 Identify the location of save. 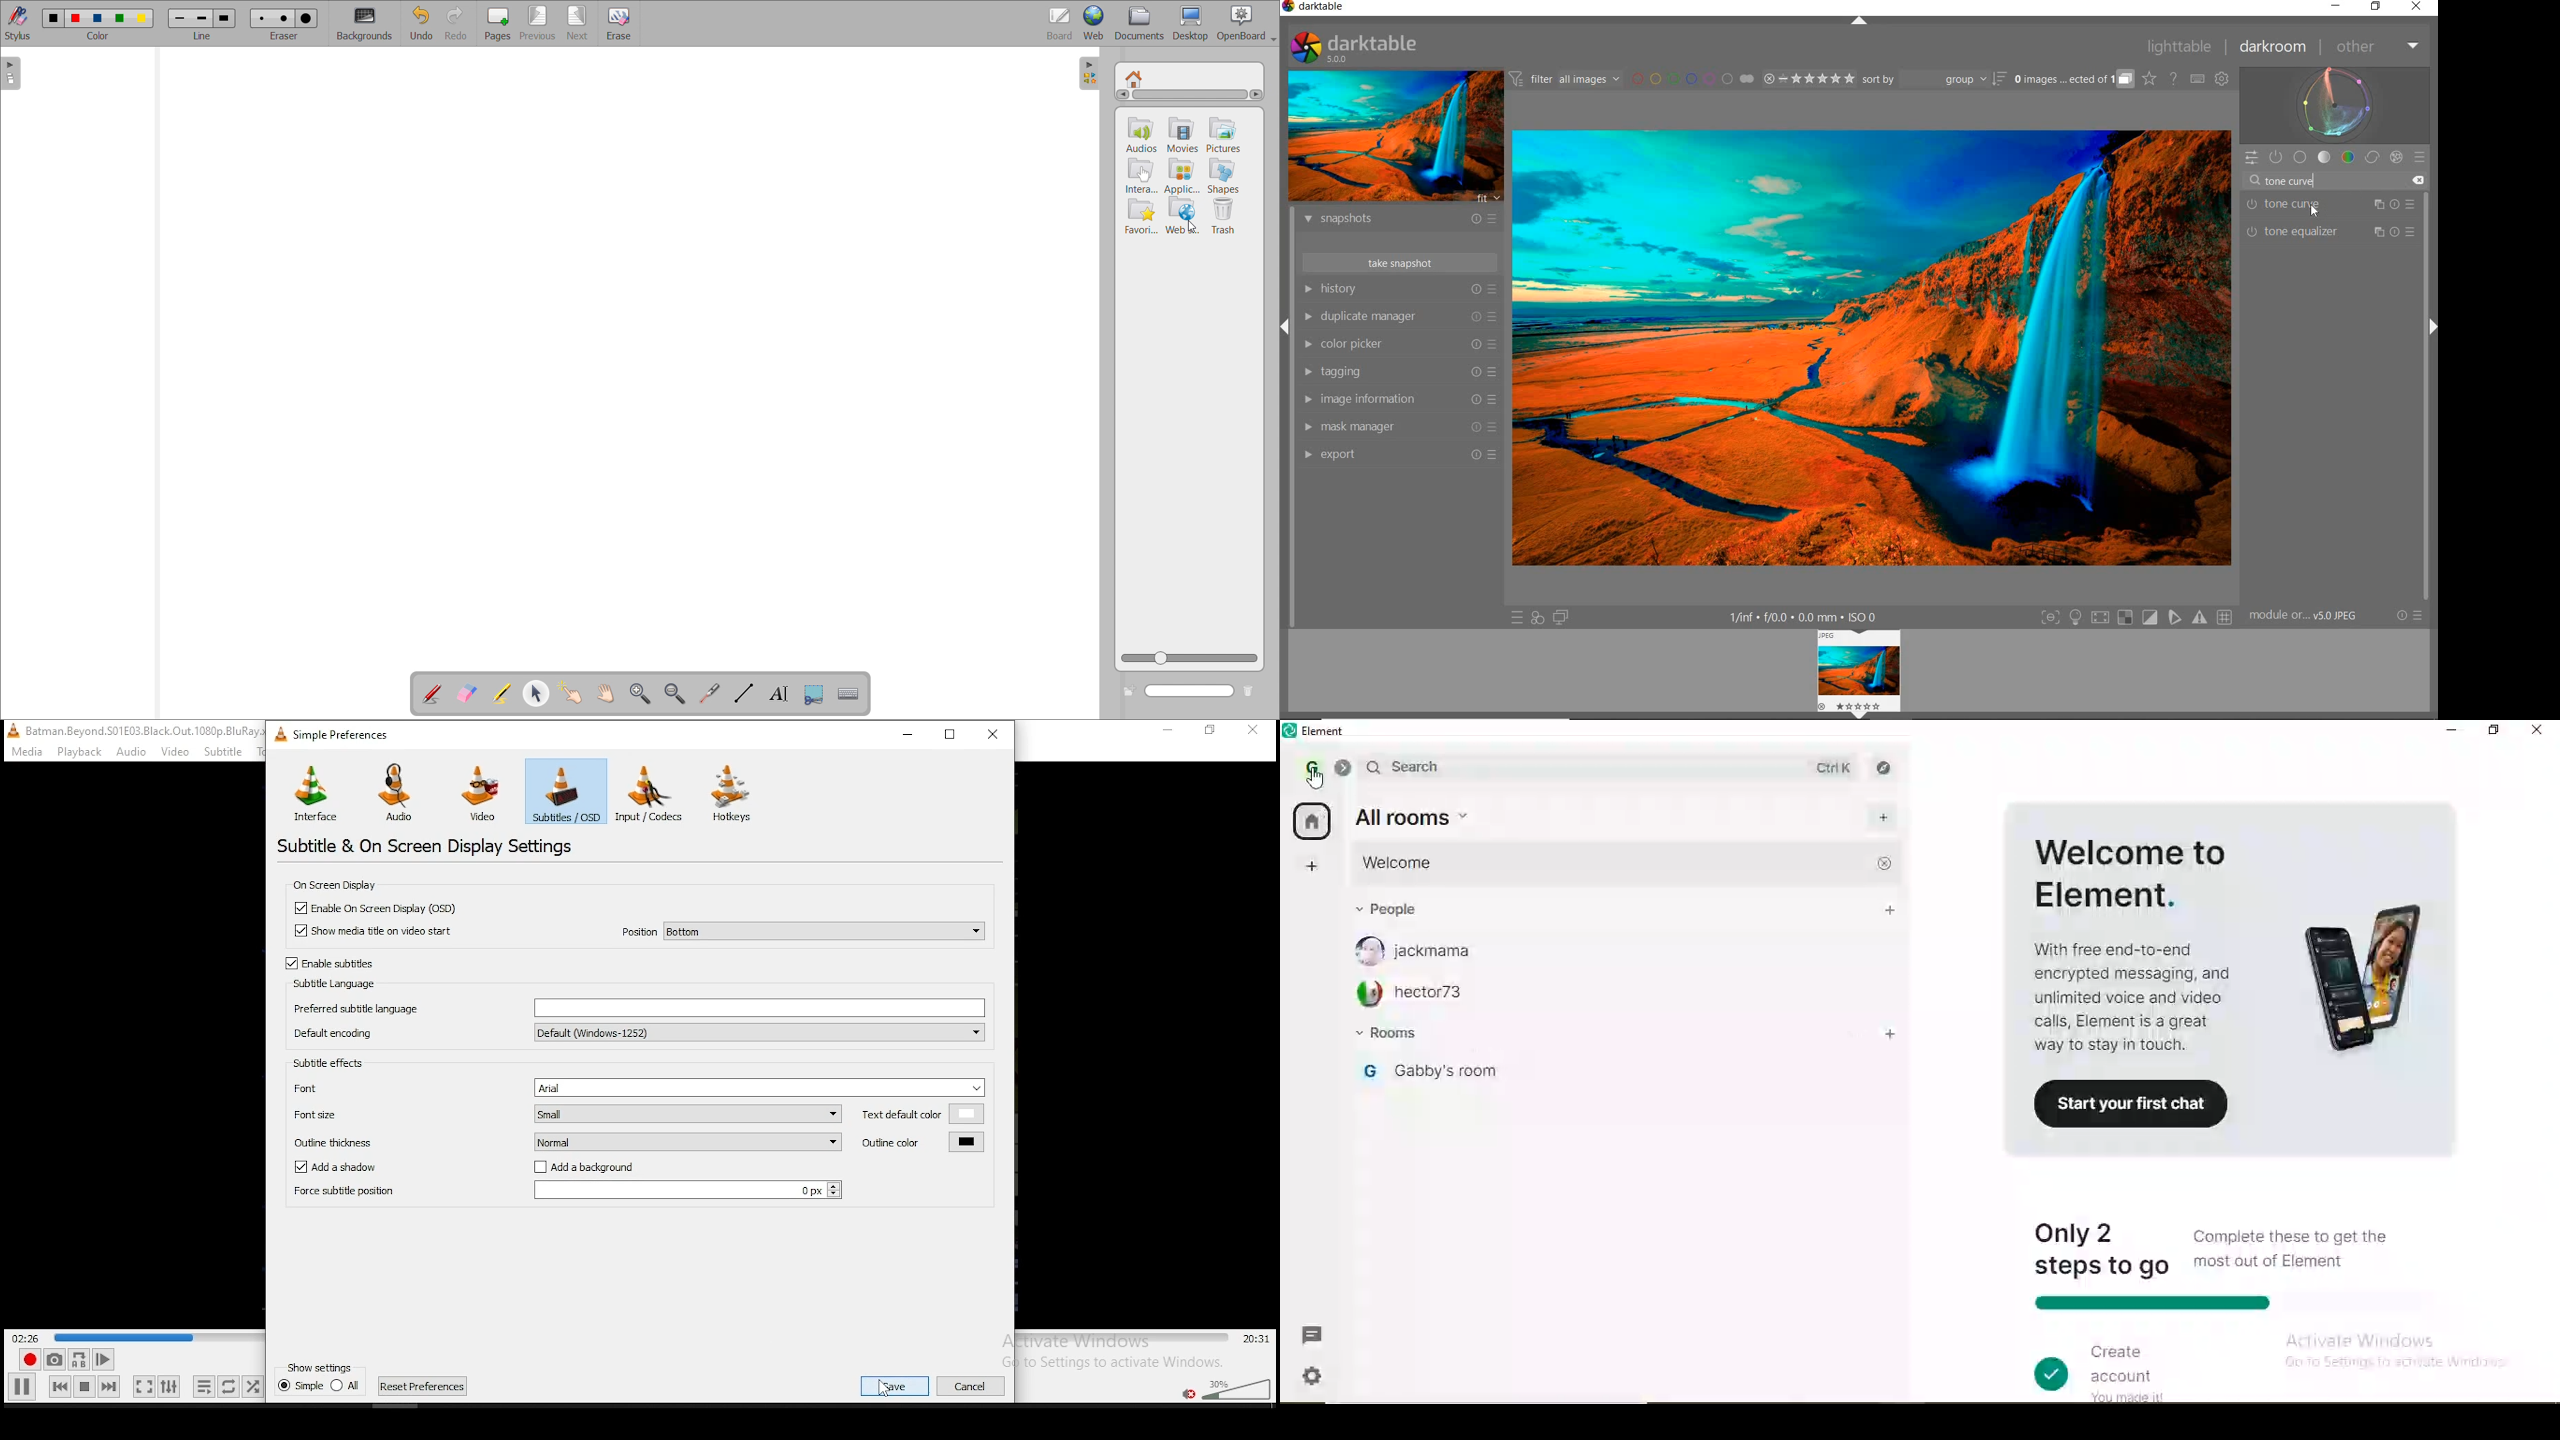
(894, 1384).